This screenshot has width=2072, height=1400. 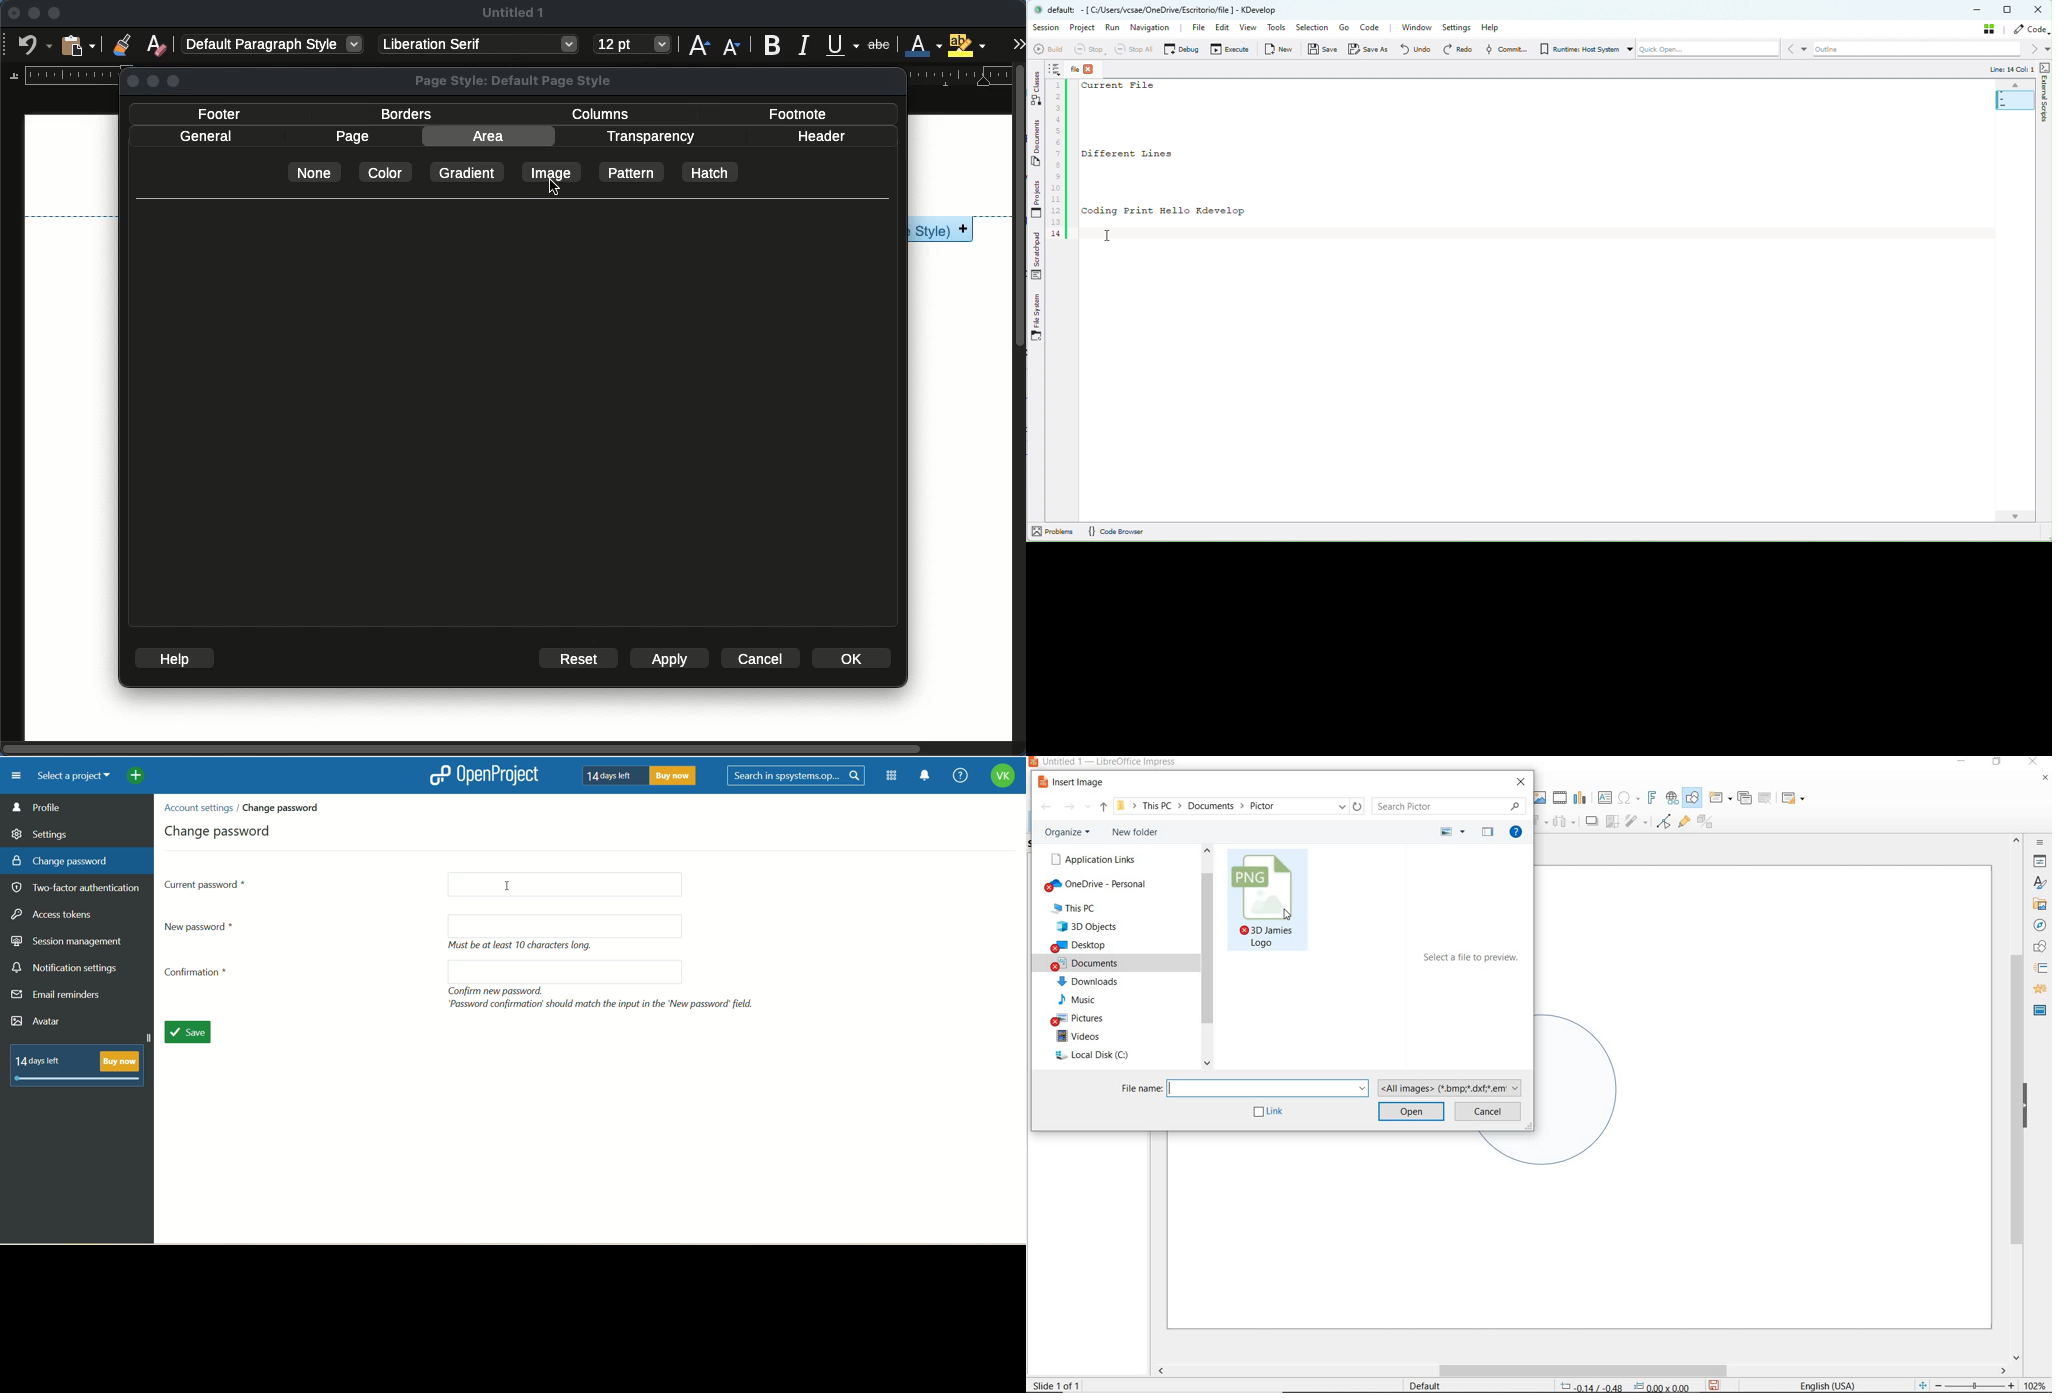 What do you see at coordinates (512, 13) in the screenshot?
I see `Untitled 1` at bounding box center [512, 13].